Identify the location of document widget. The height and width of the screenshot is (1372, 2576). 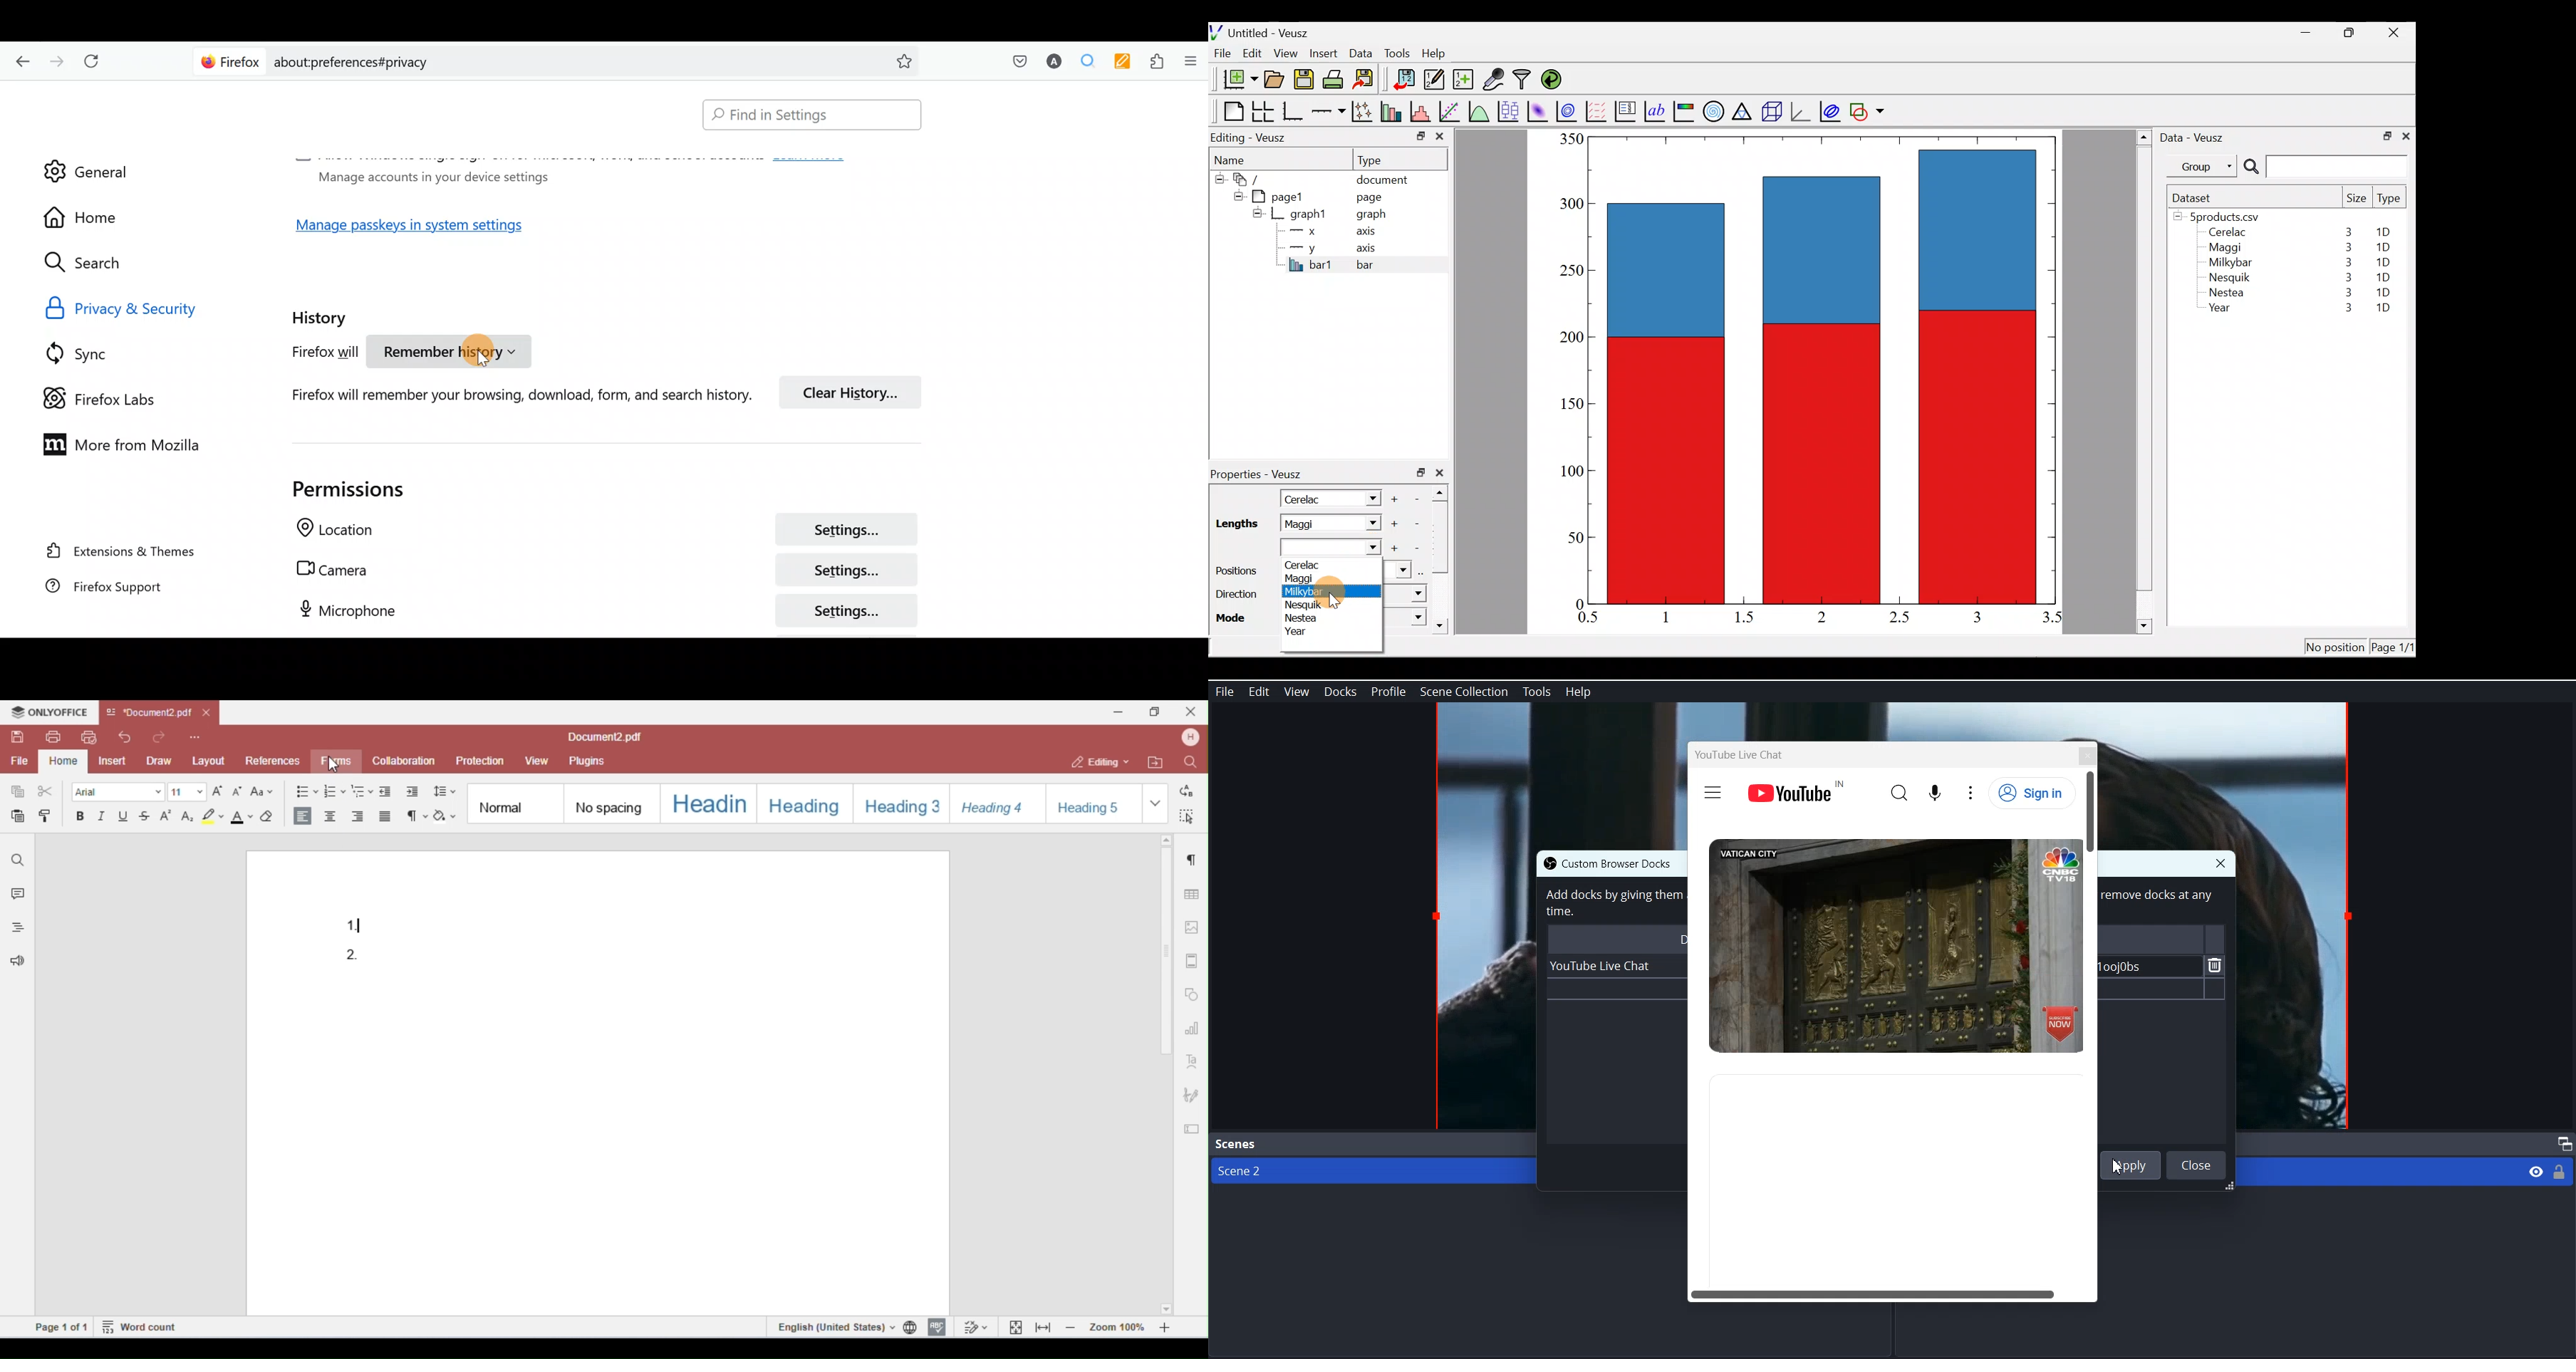
(1253, 177).